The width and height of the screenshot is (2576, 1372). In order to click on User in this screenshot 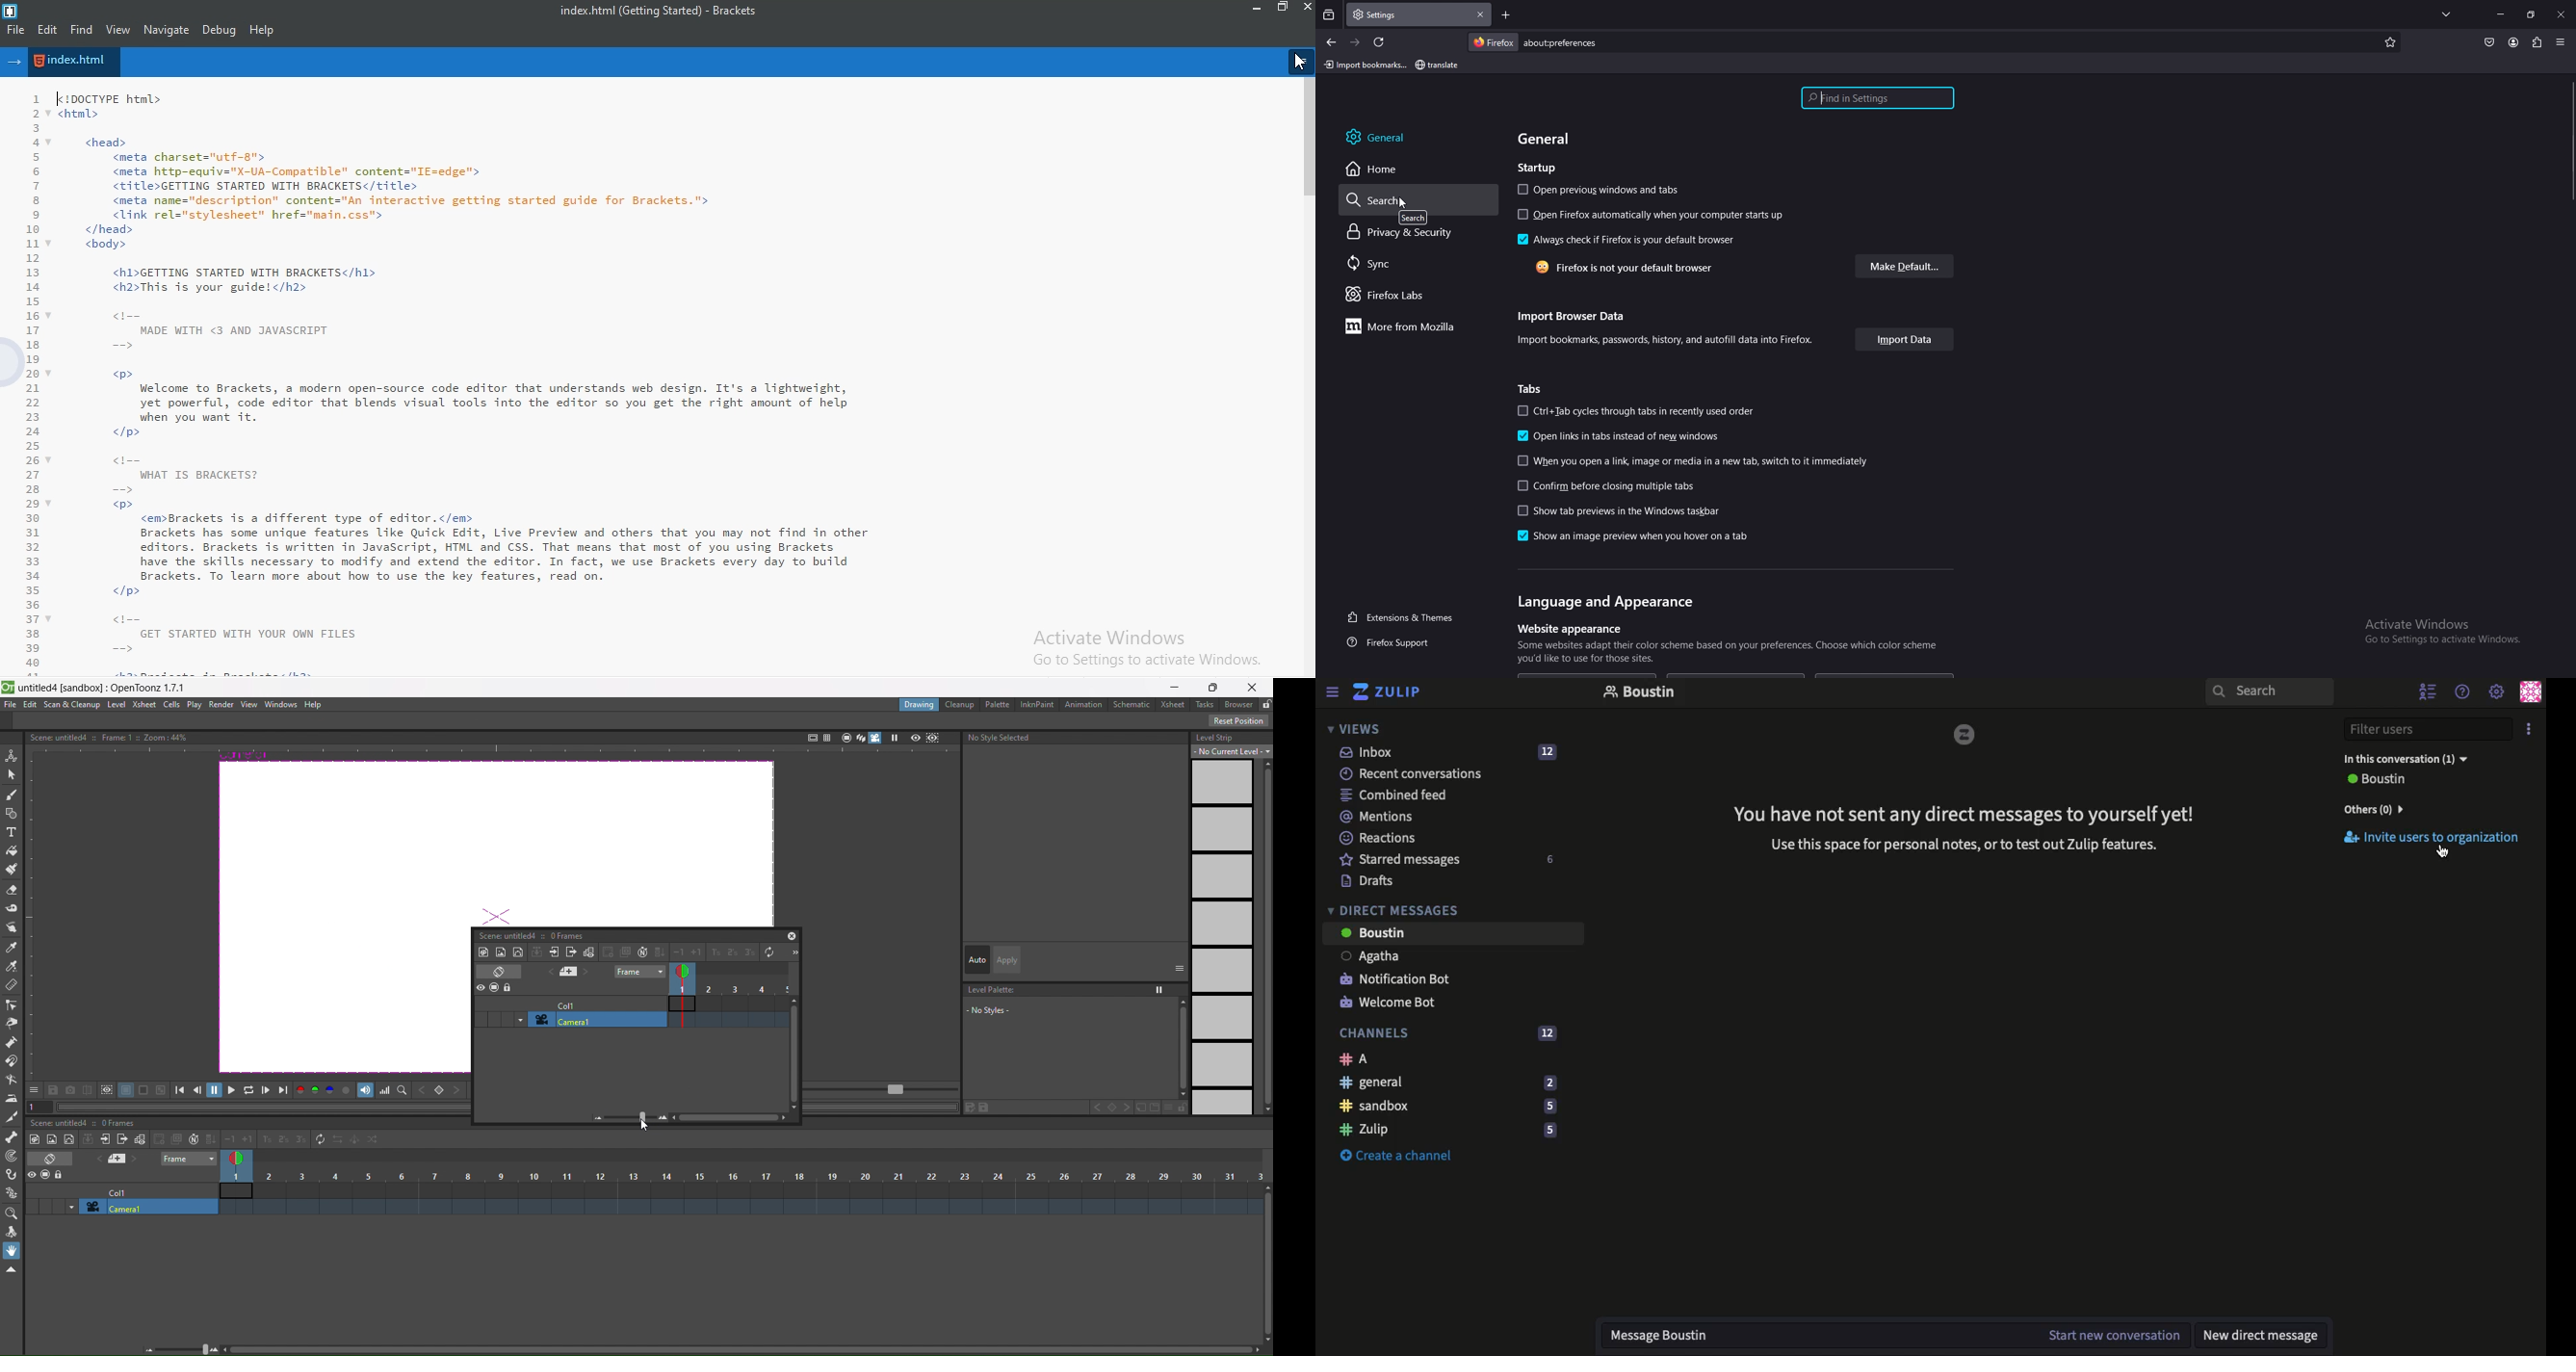, I will do `click(2373, 780)`.